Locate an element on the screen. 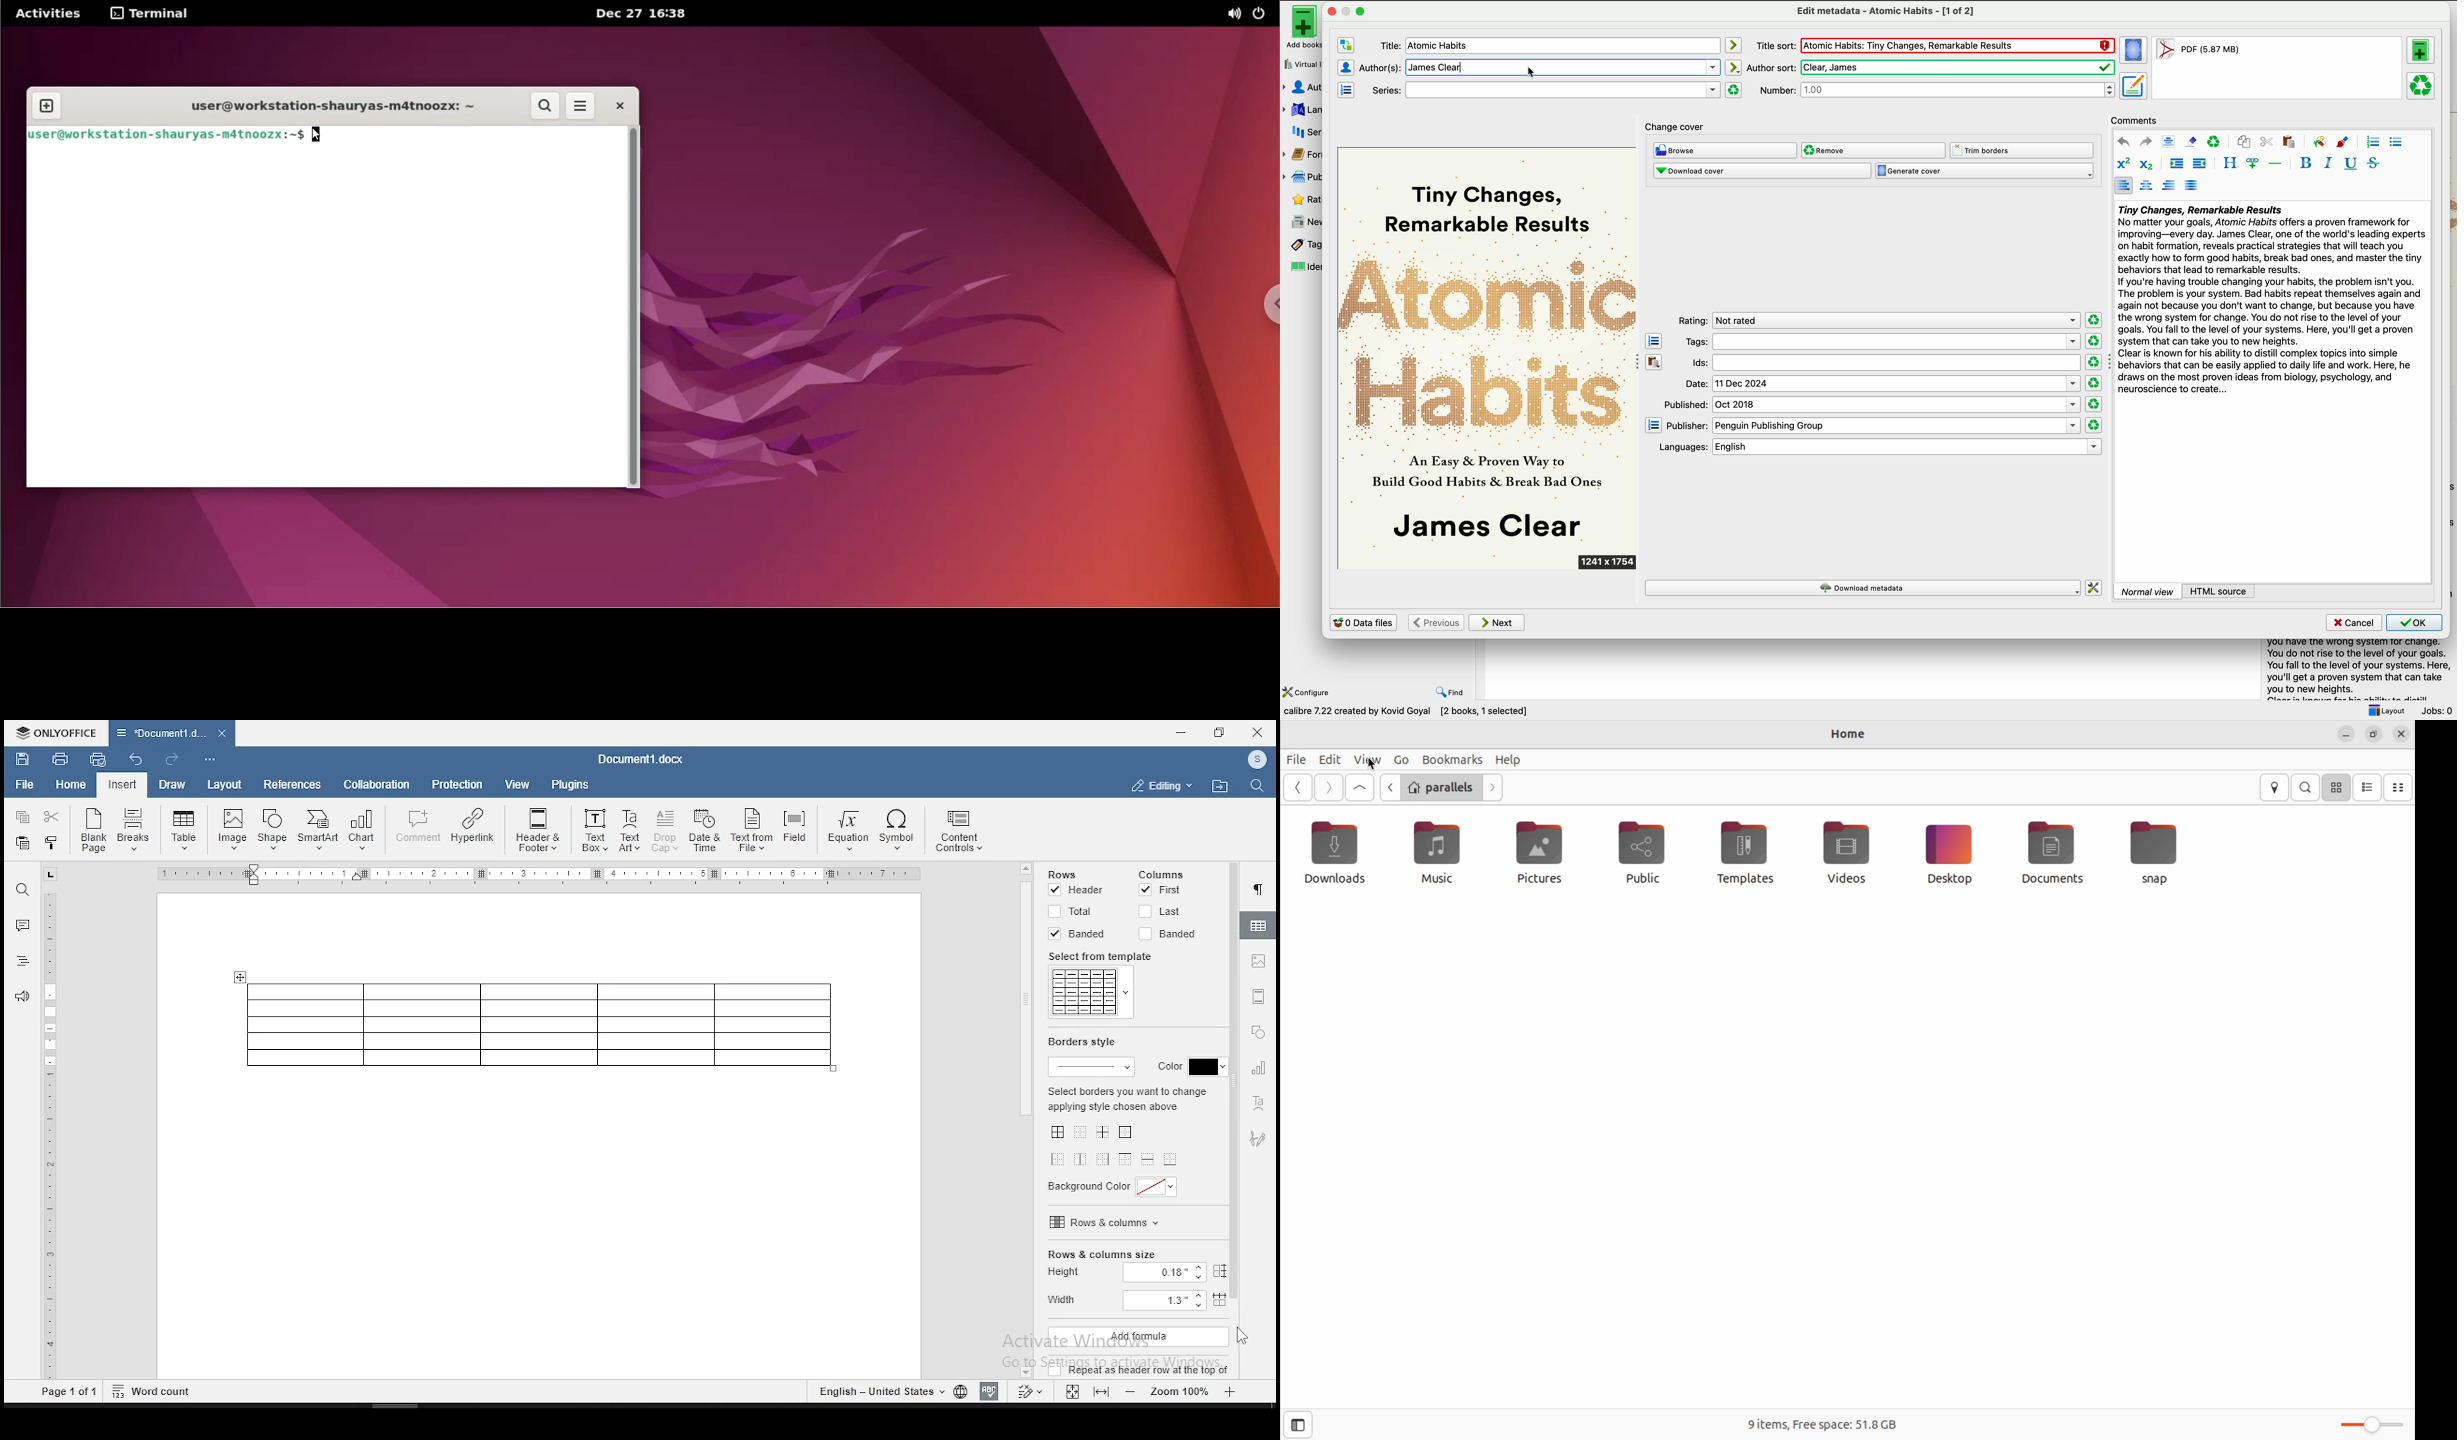  no borders is located at coordinates (1079, 1131).